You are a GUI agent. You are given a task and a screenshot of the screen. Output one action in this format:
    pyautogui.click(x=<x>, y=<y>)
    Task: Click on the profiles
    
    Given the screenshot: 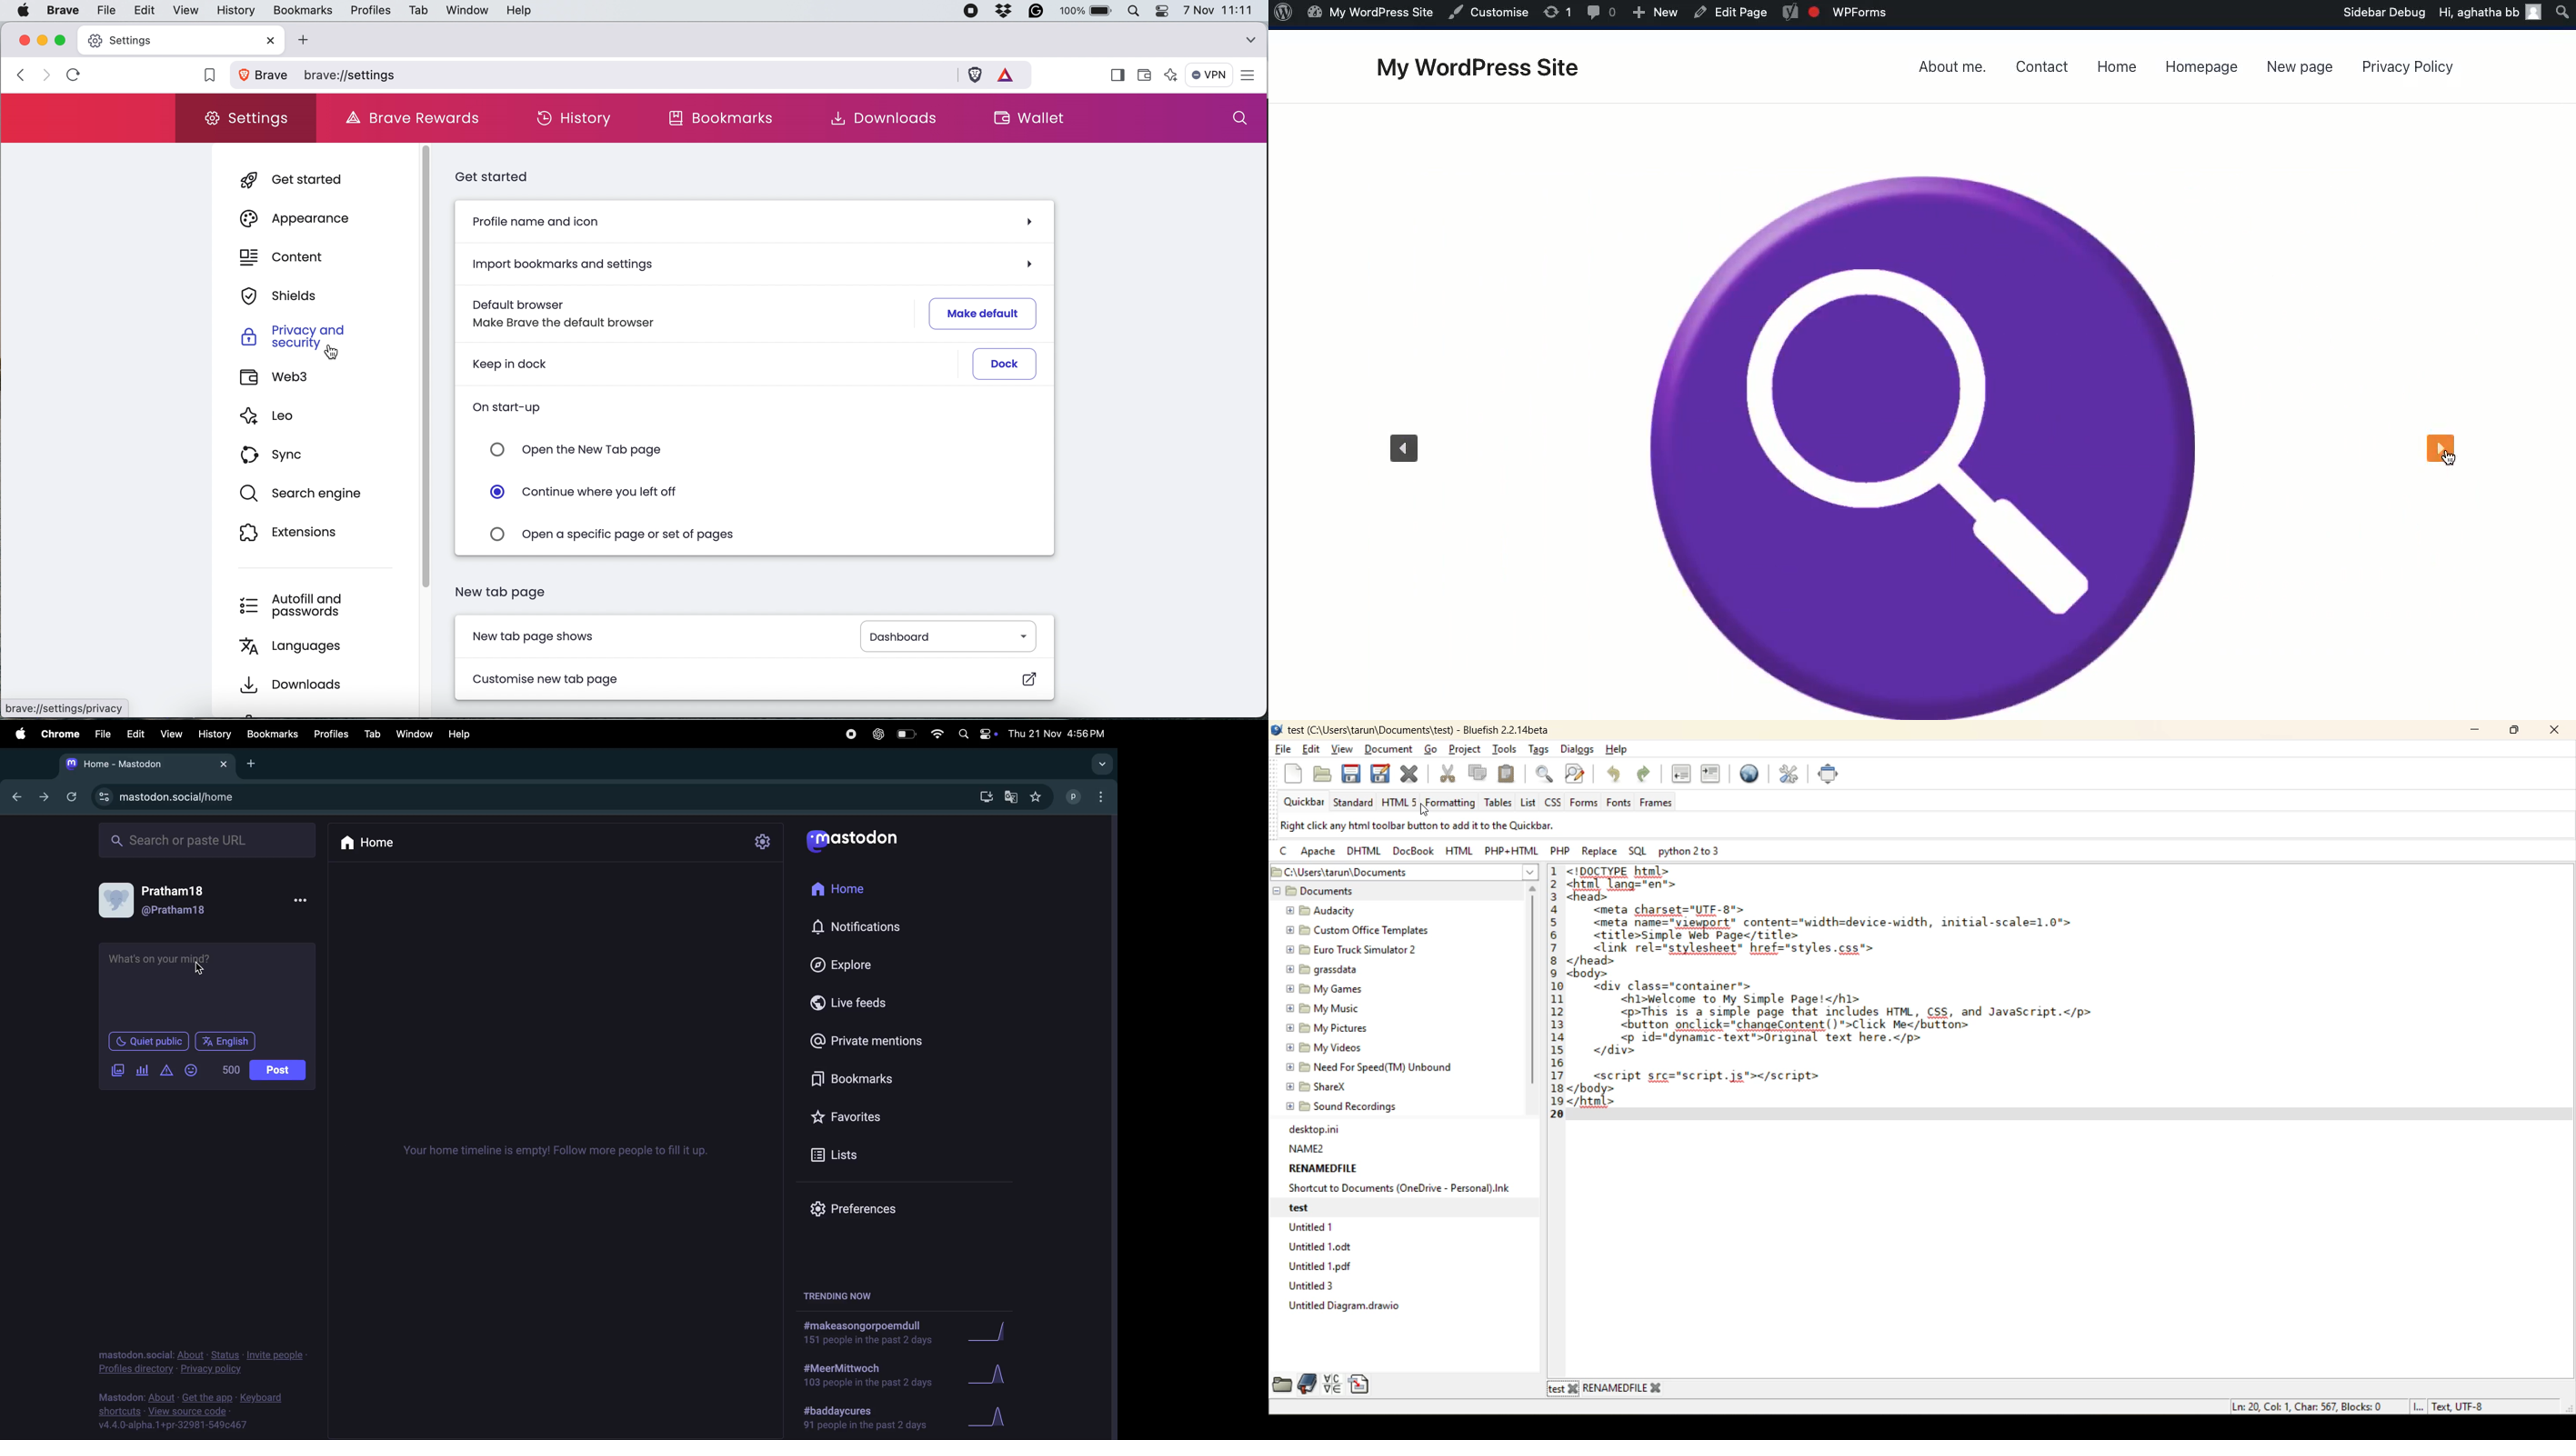 What is the action you would take?
    pyautogui.click(x=329, y=734)
    